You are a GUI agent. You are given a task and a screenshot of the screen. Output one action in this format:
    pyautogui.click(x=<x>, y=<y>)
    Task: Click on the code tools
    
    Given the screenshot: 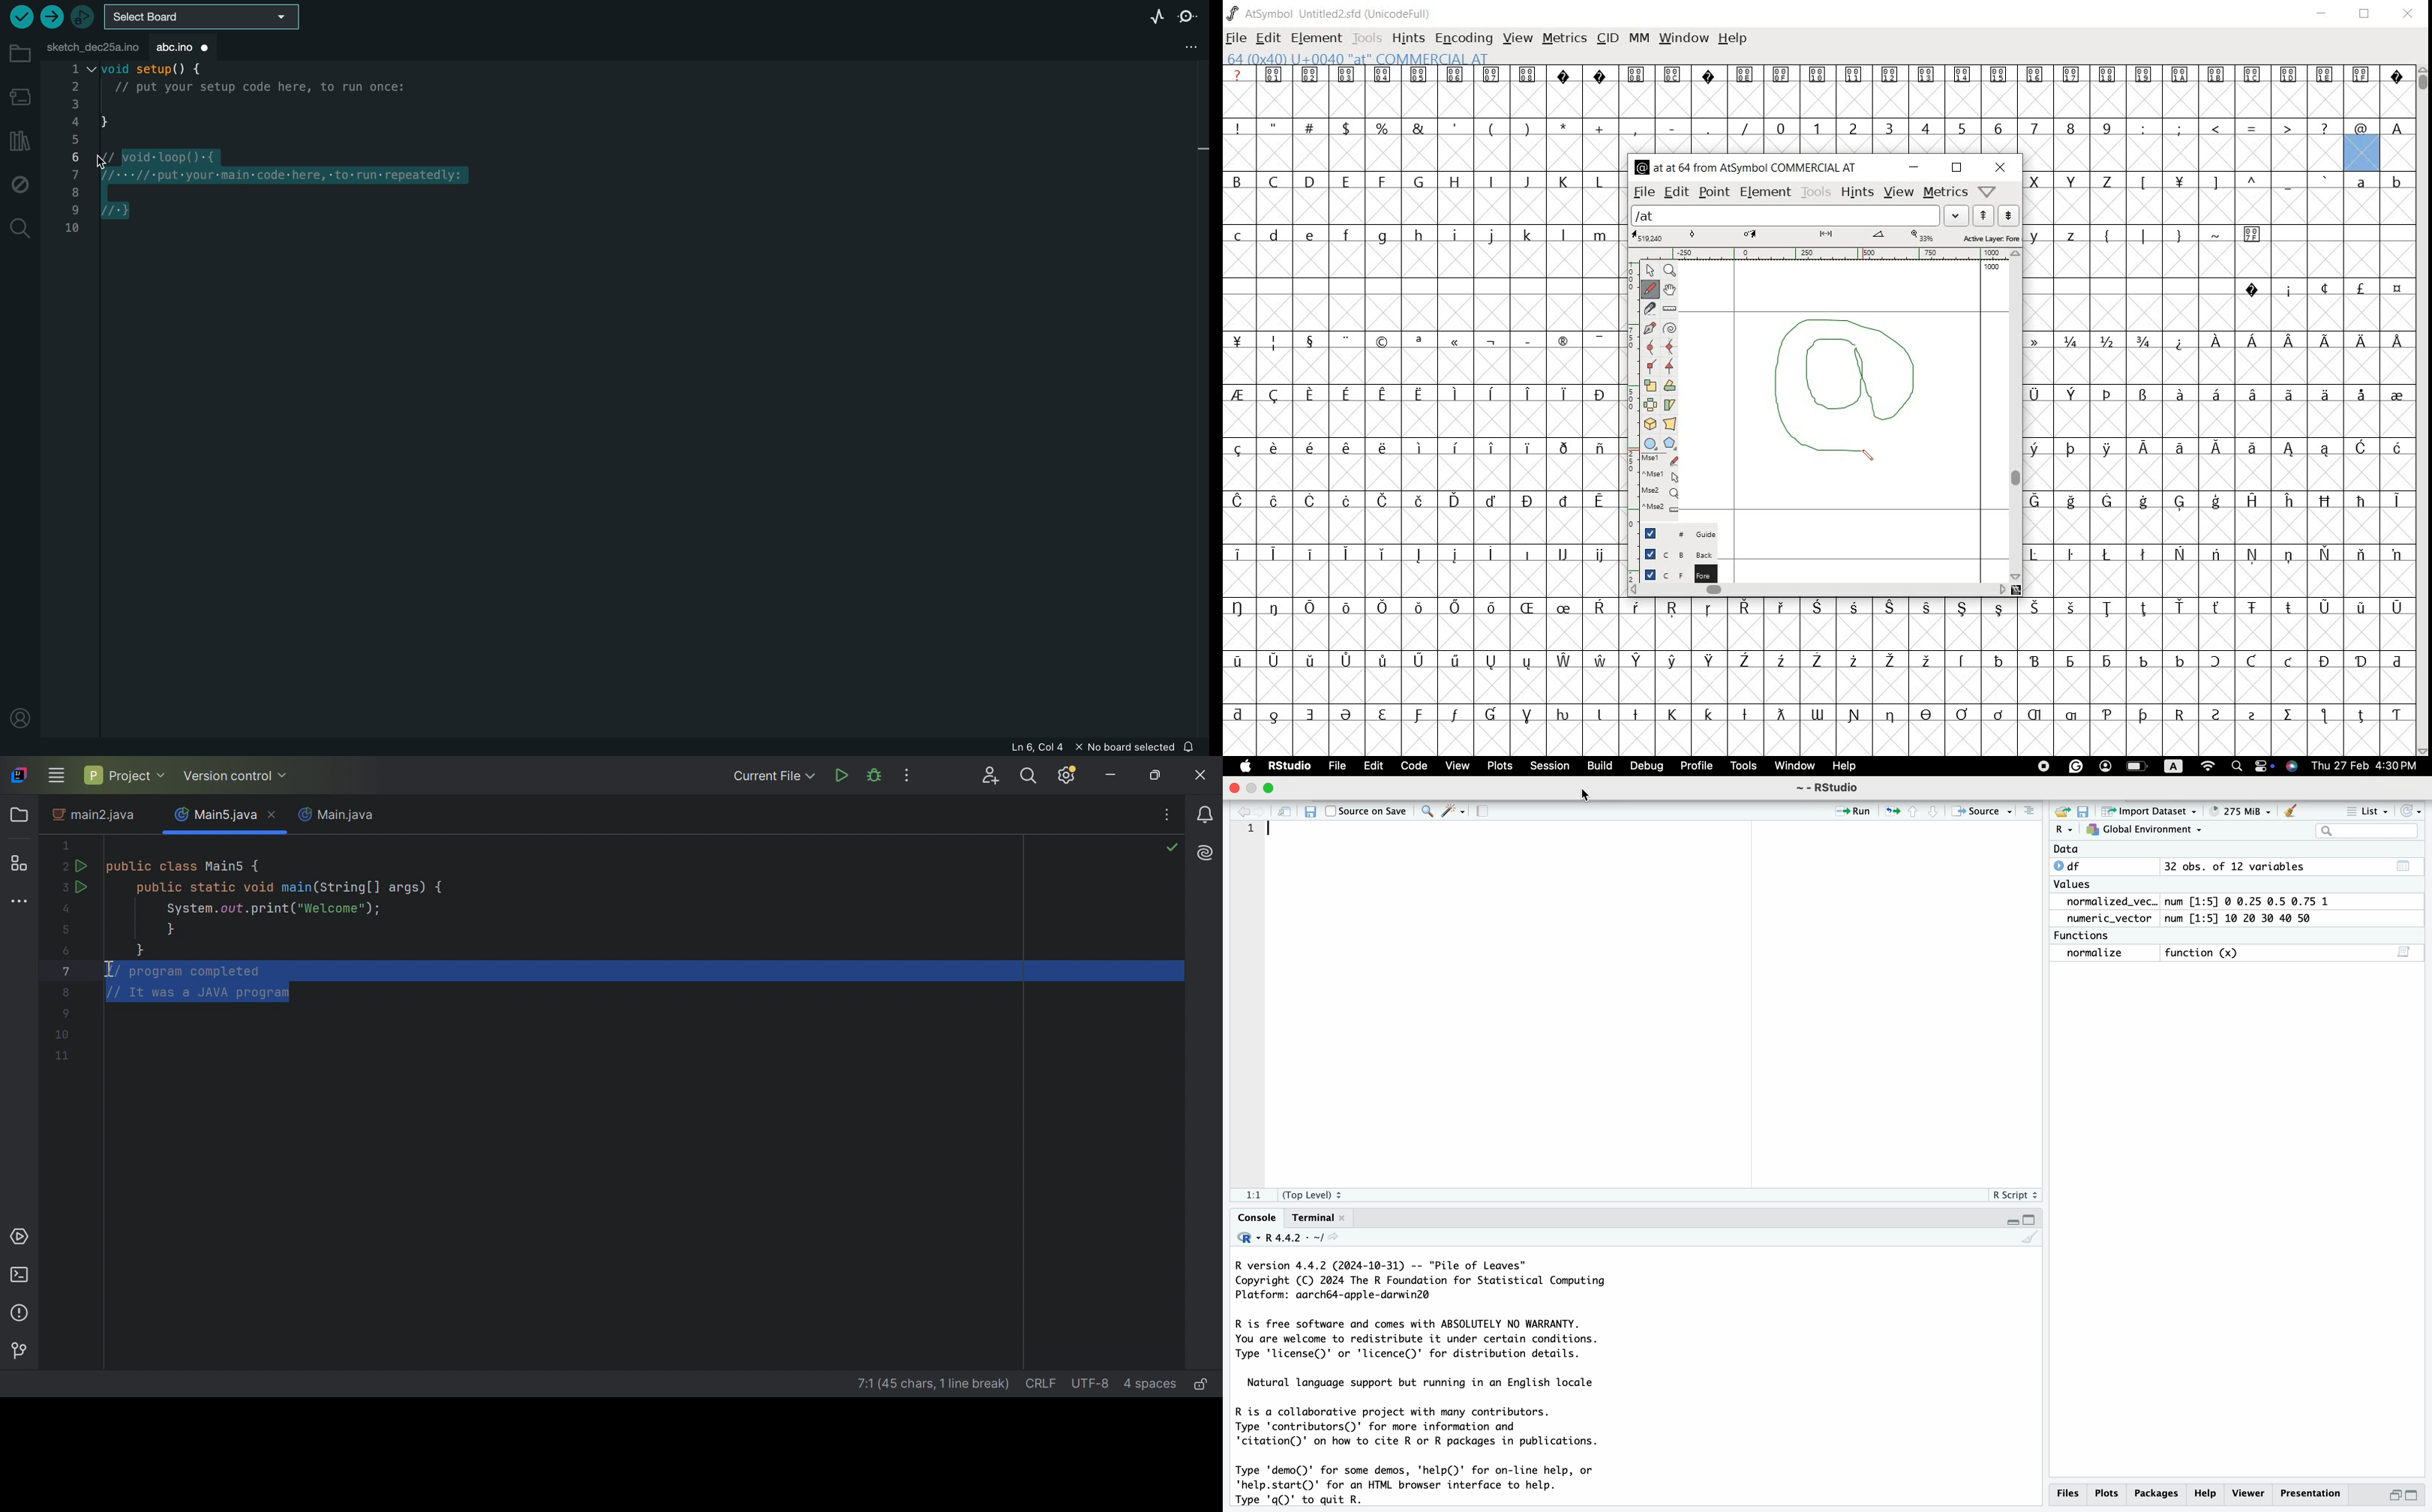 What is the action you would take?
    pyautogui.click(x=1453, y=813)
    